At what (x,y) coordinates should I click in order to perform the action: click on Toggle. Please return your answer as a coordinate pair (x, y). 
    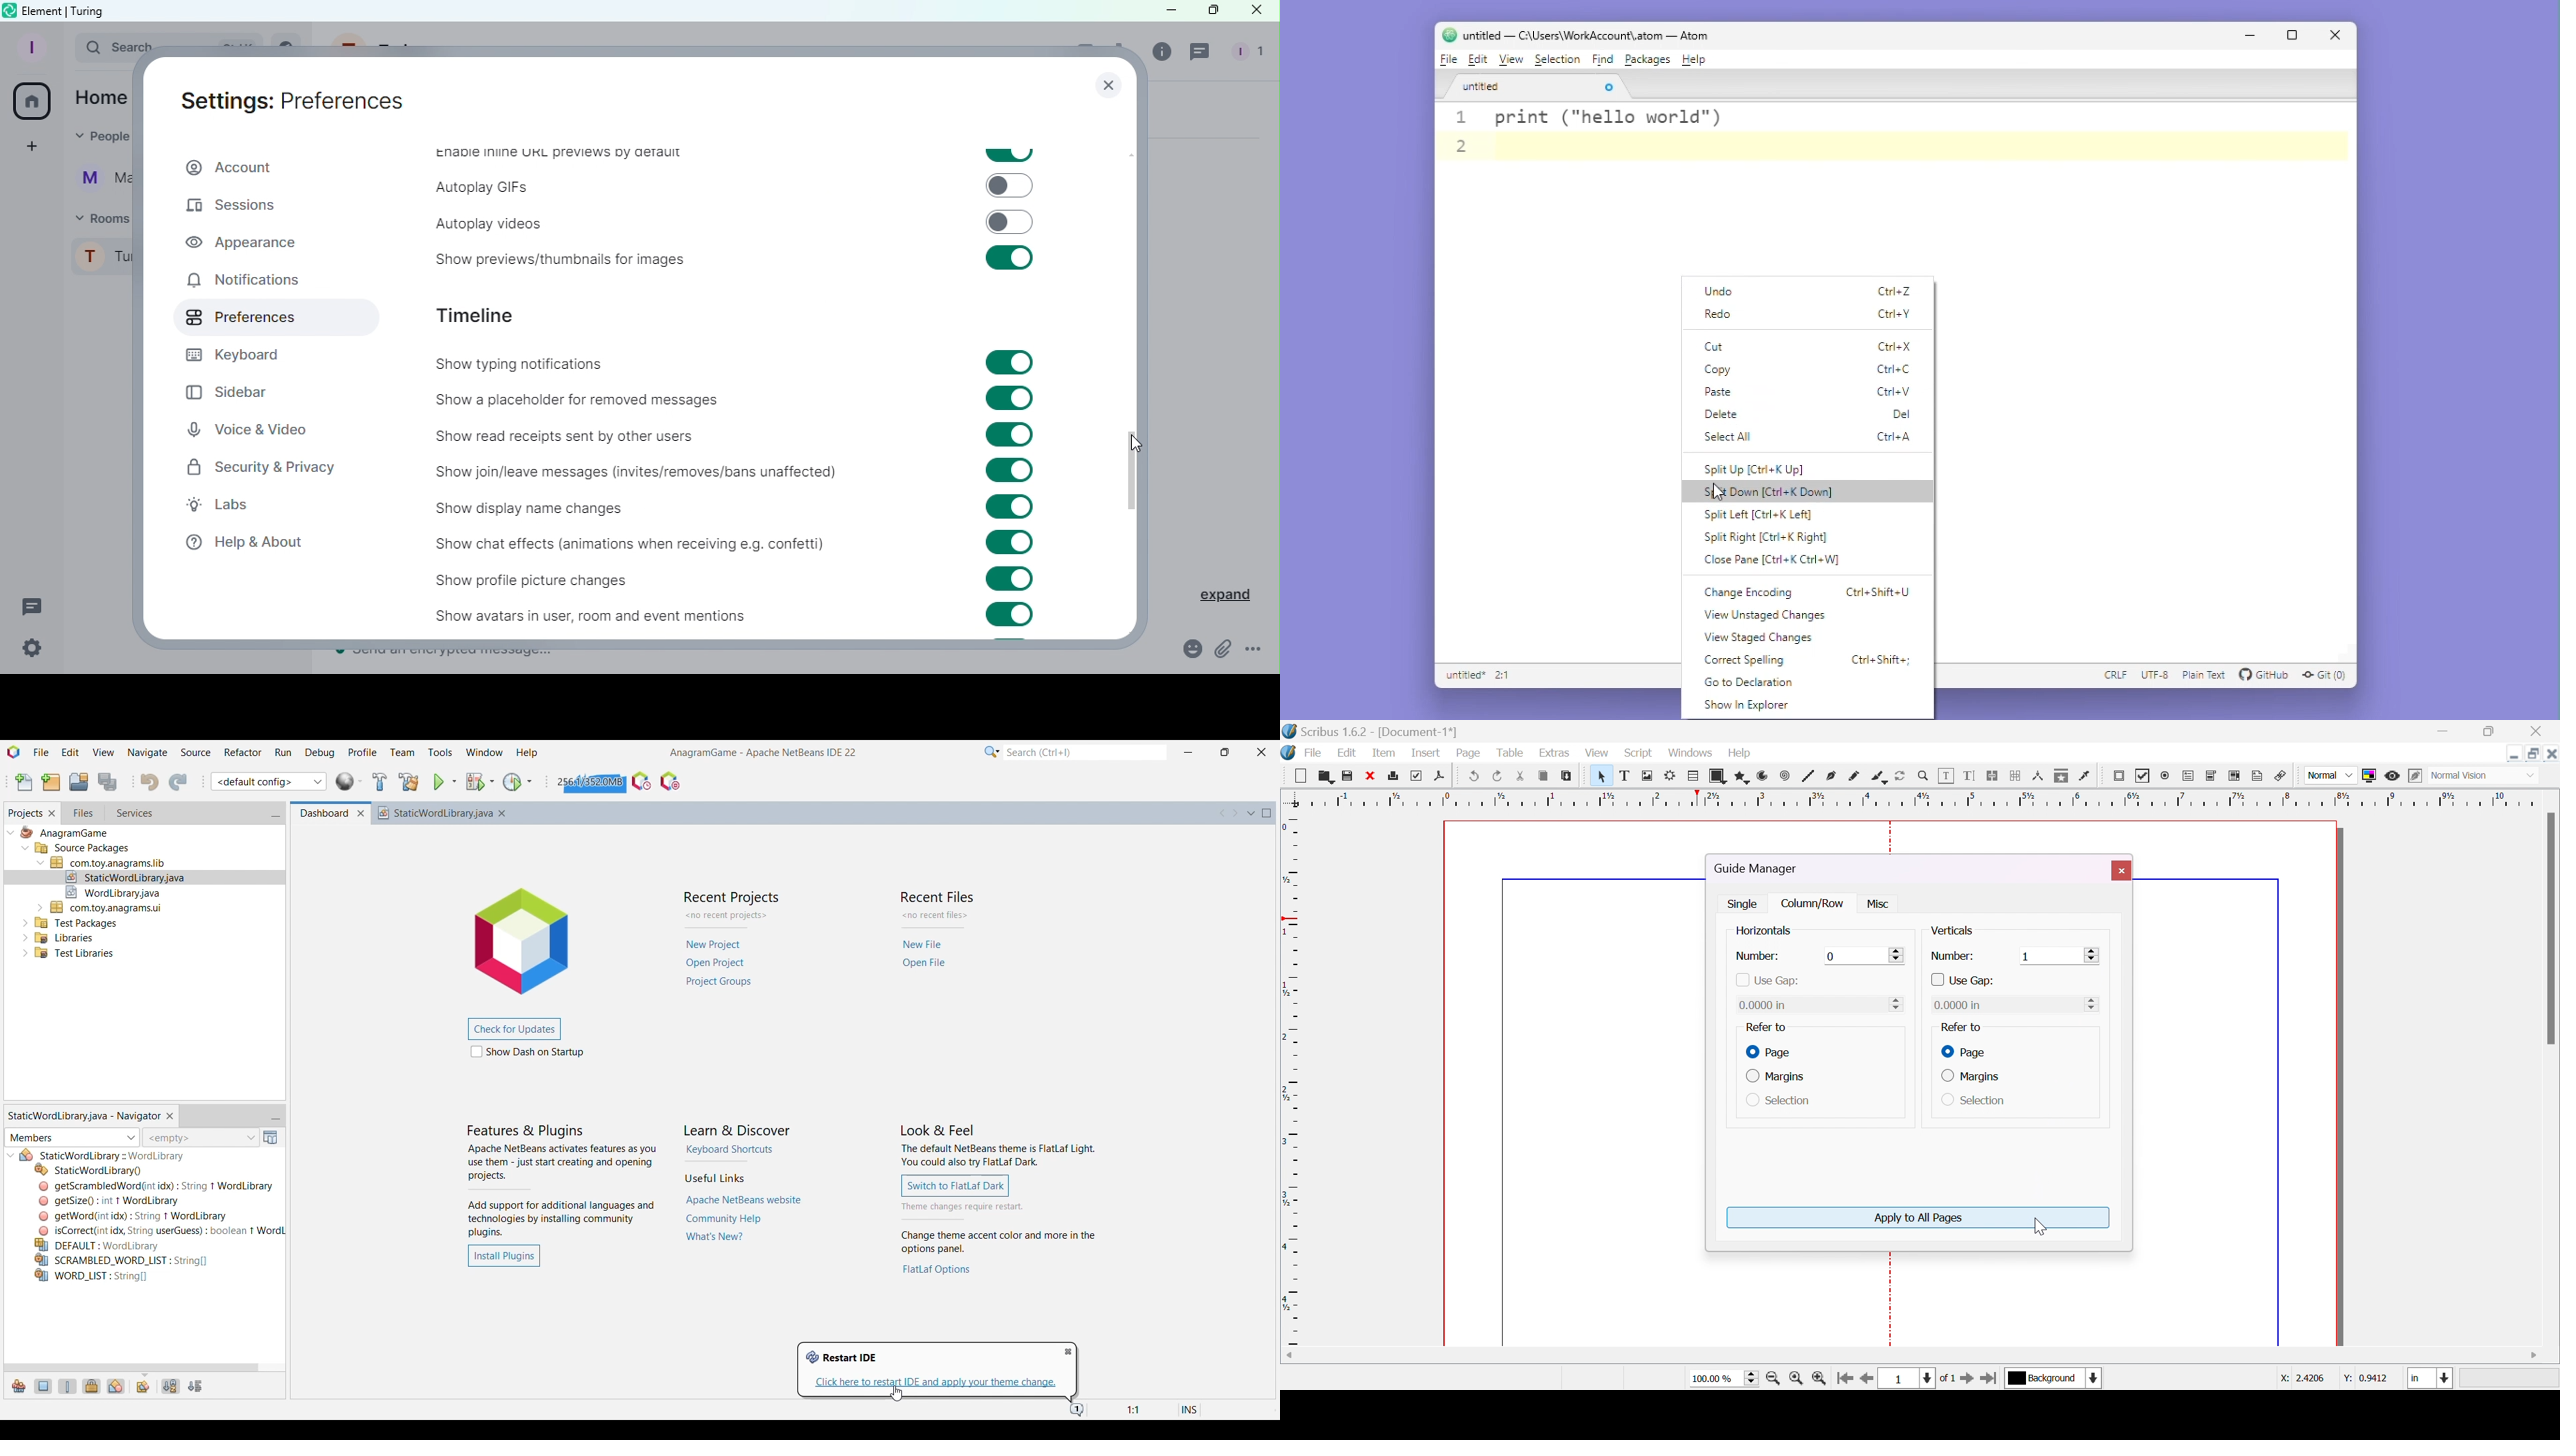
    Looking at the image, I should click on (1010, 400).